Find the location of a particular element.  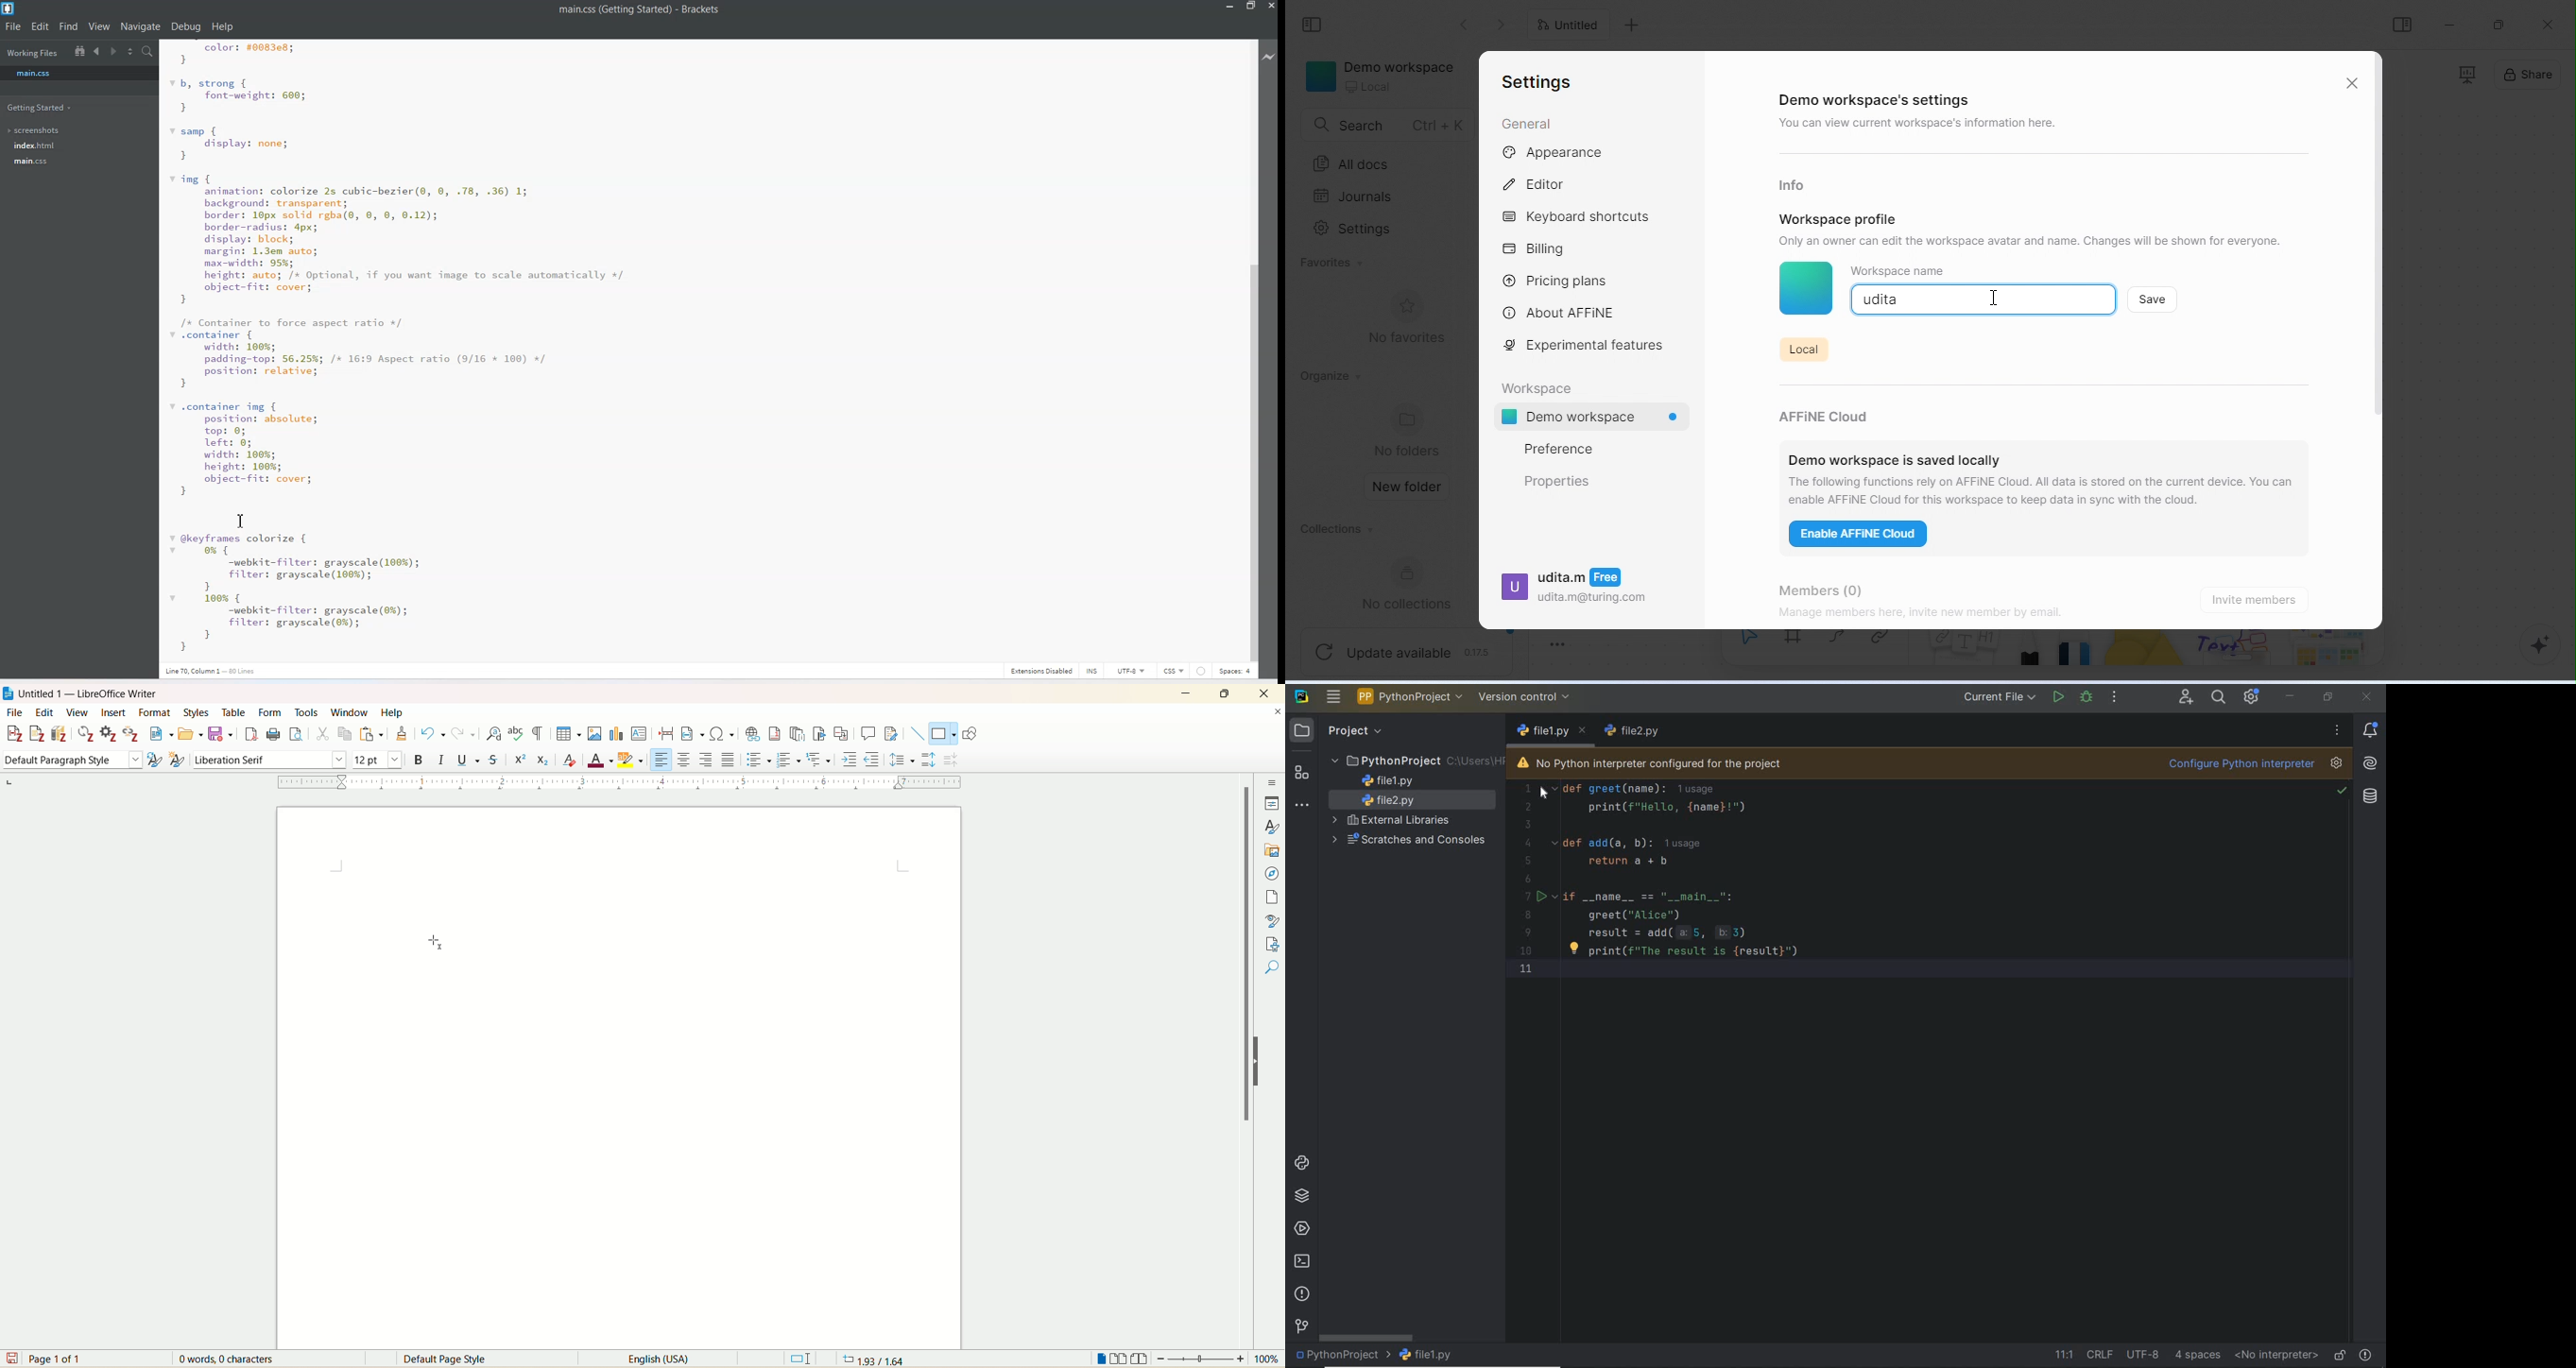

no problem is located at coordinates (2342, 792).